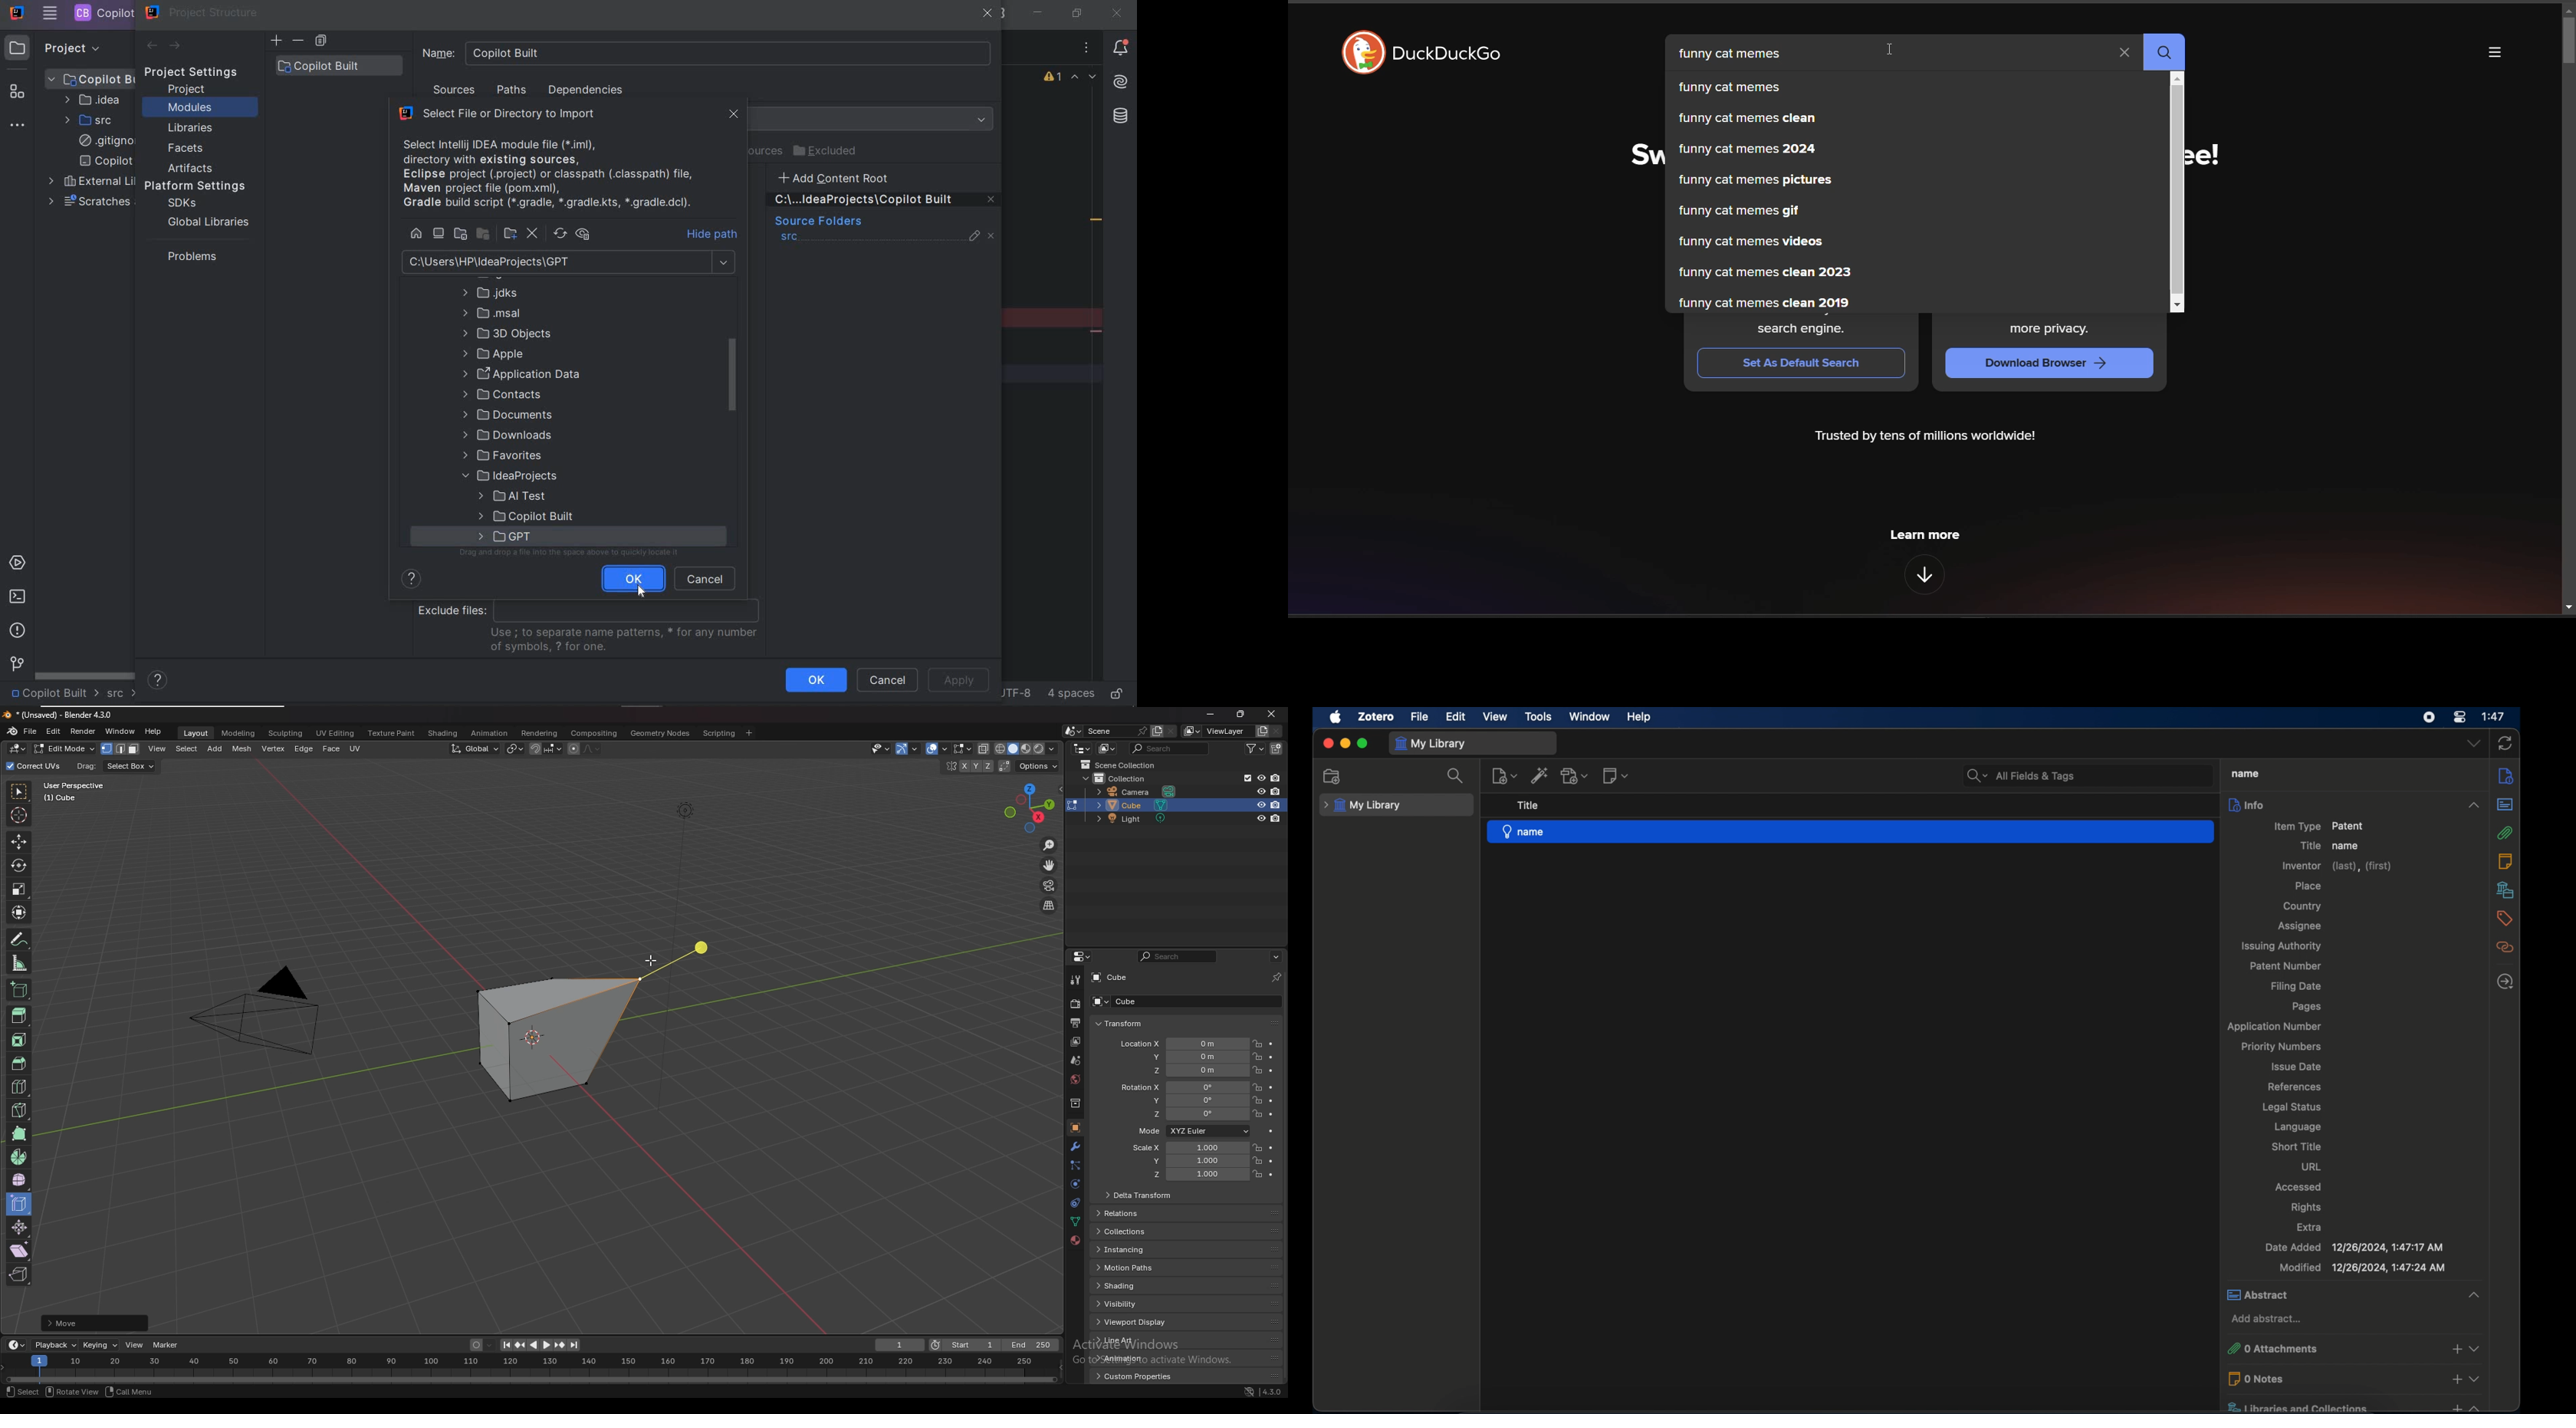  Describe the element at coordinates (1191, 1071) in the screenshot. I see `location z` at that location.